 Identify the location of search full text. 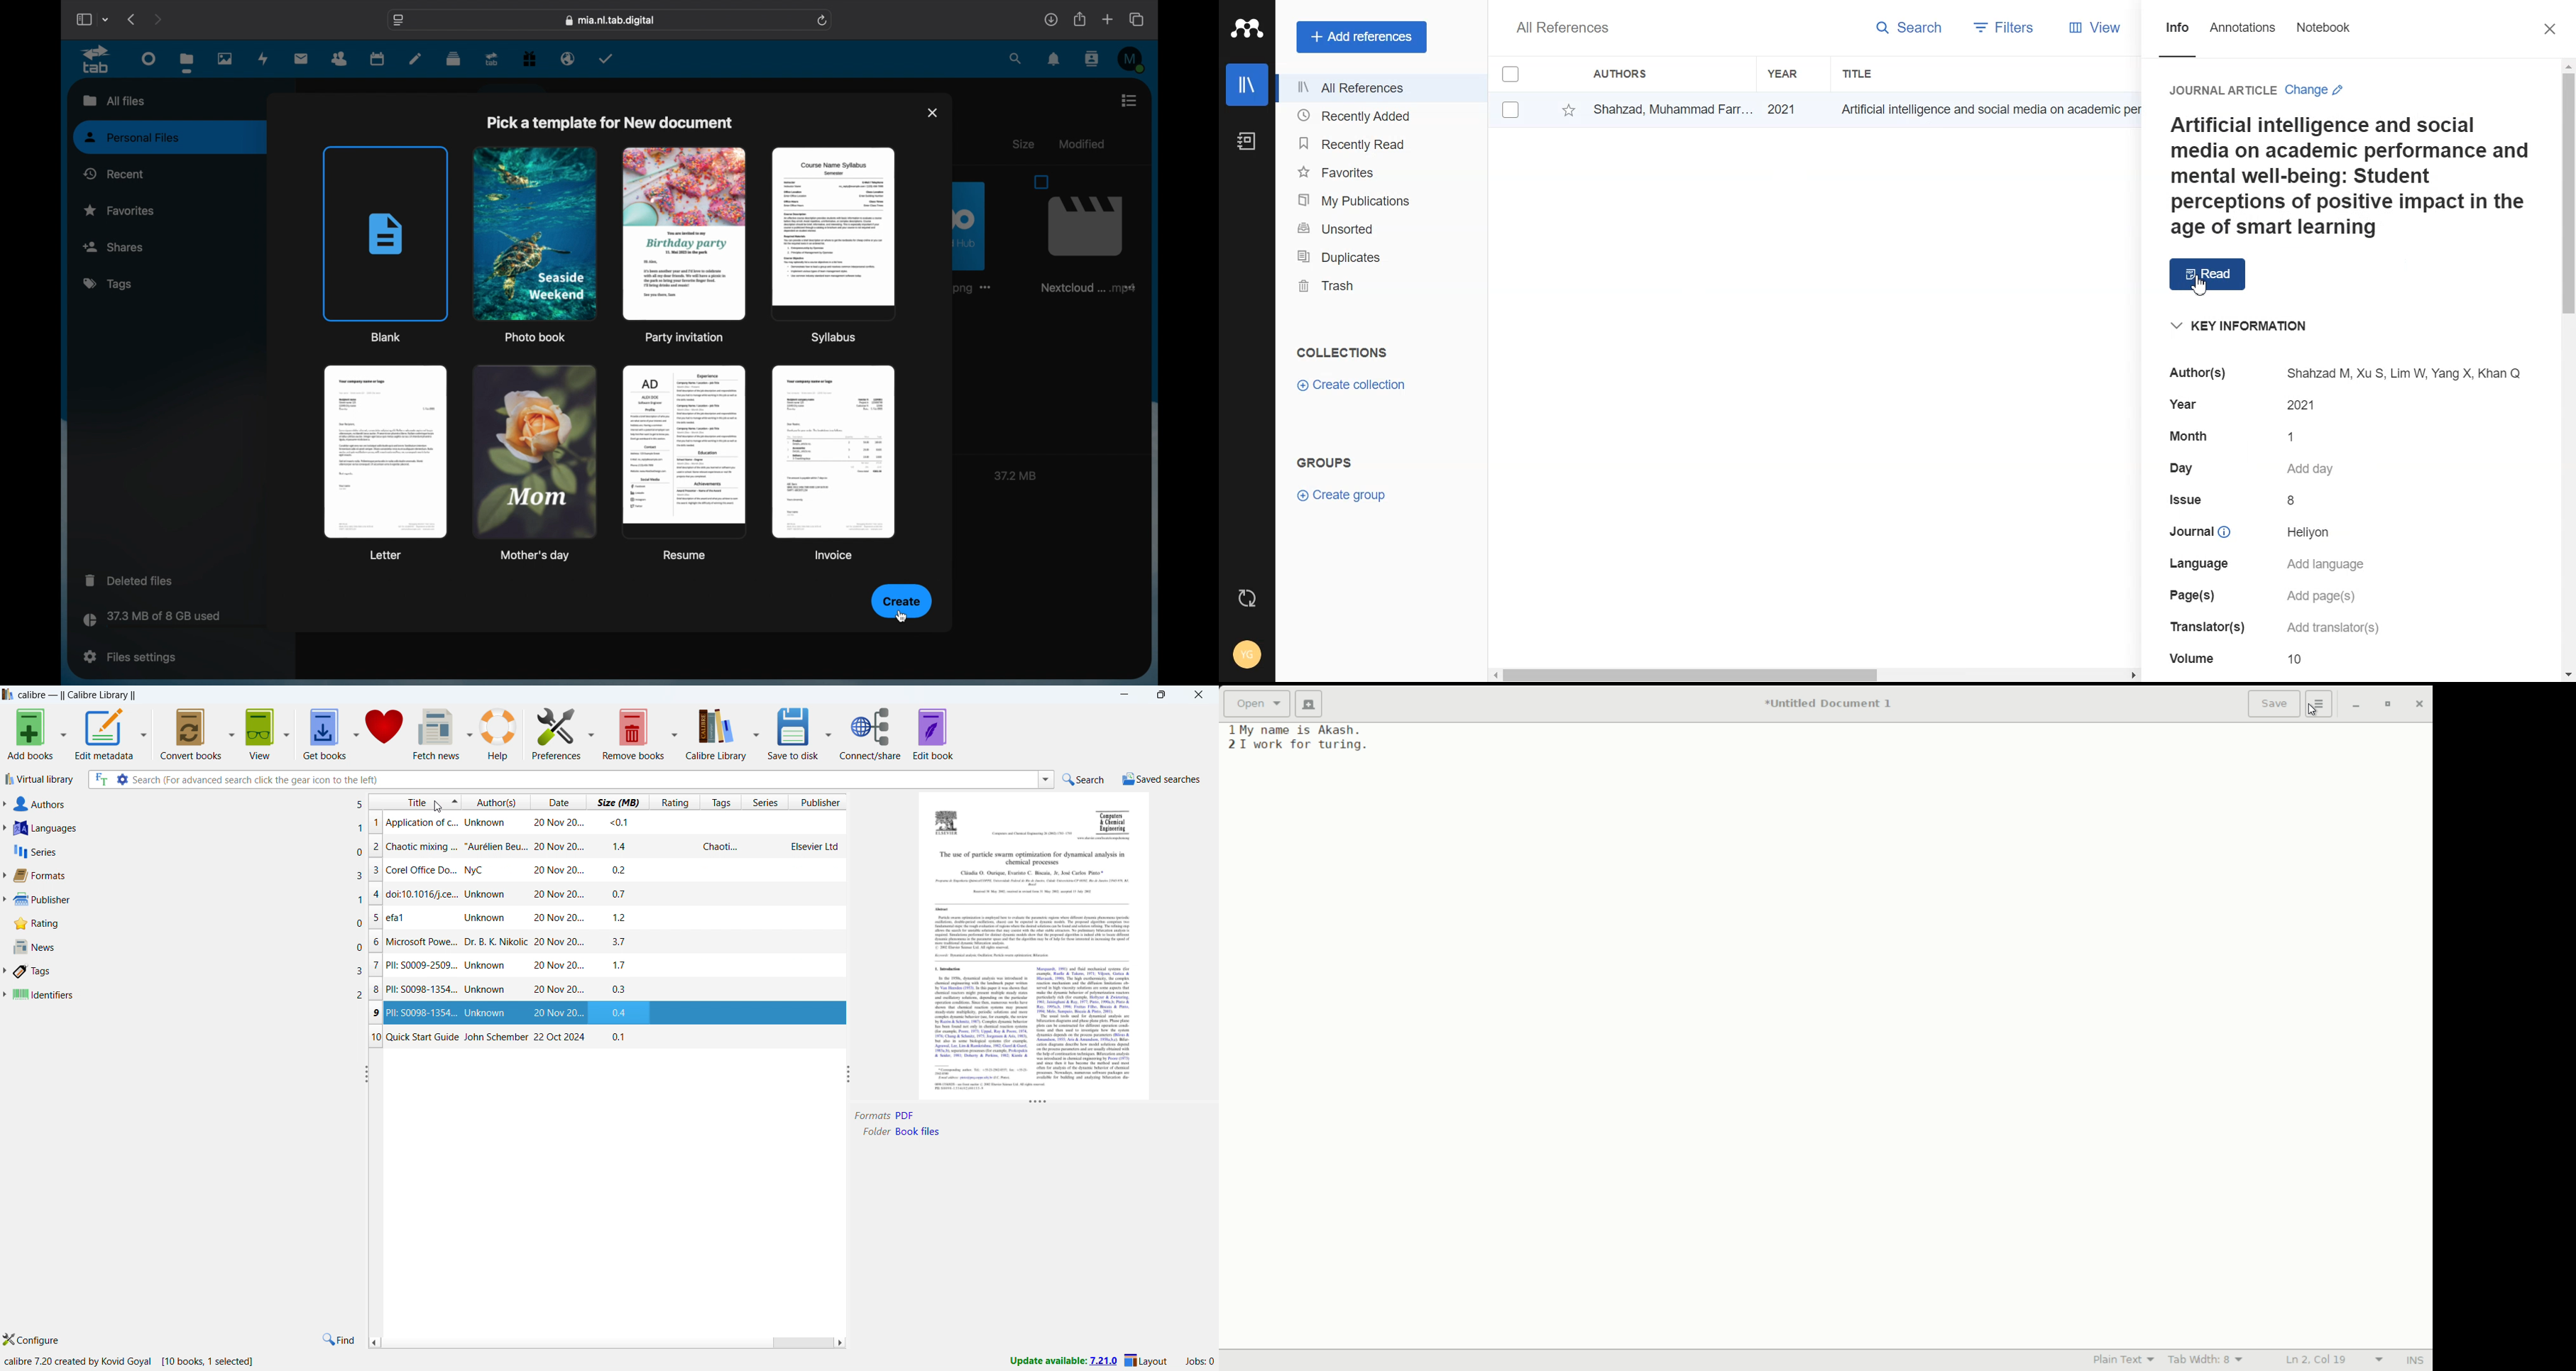
(99, 780).